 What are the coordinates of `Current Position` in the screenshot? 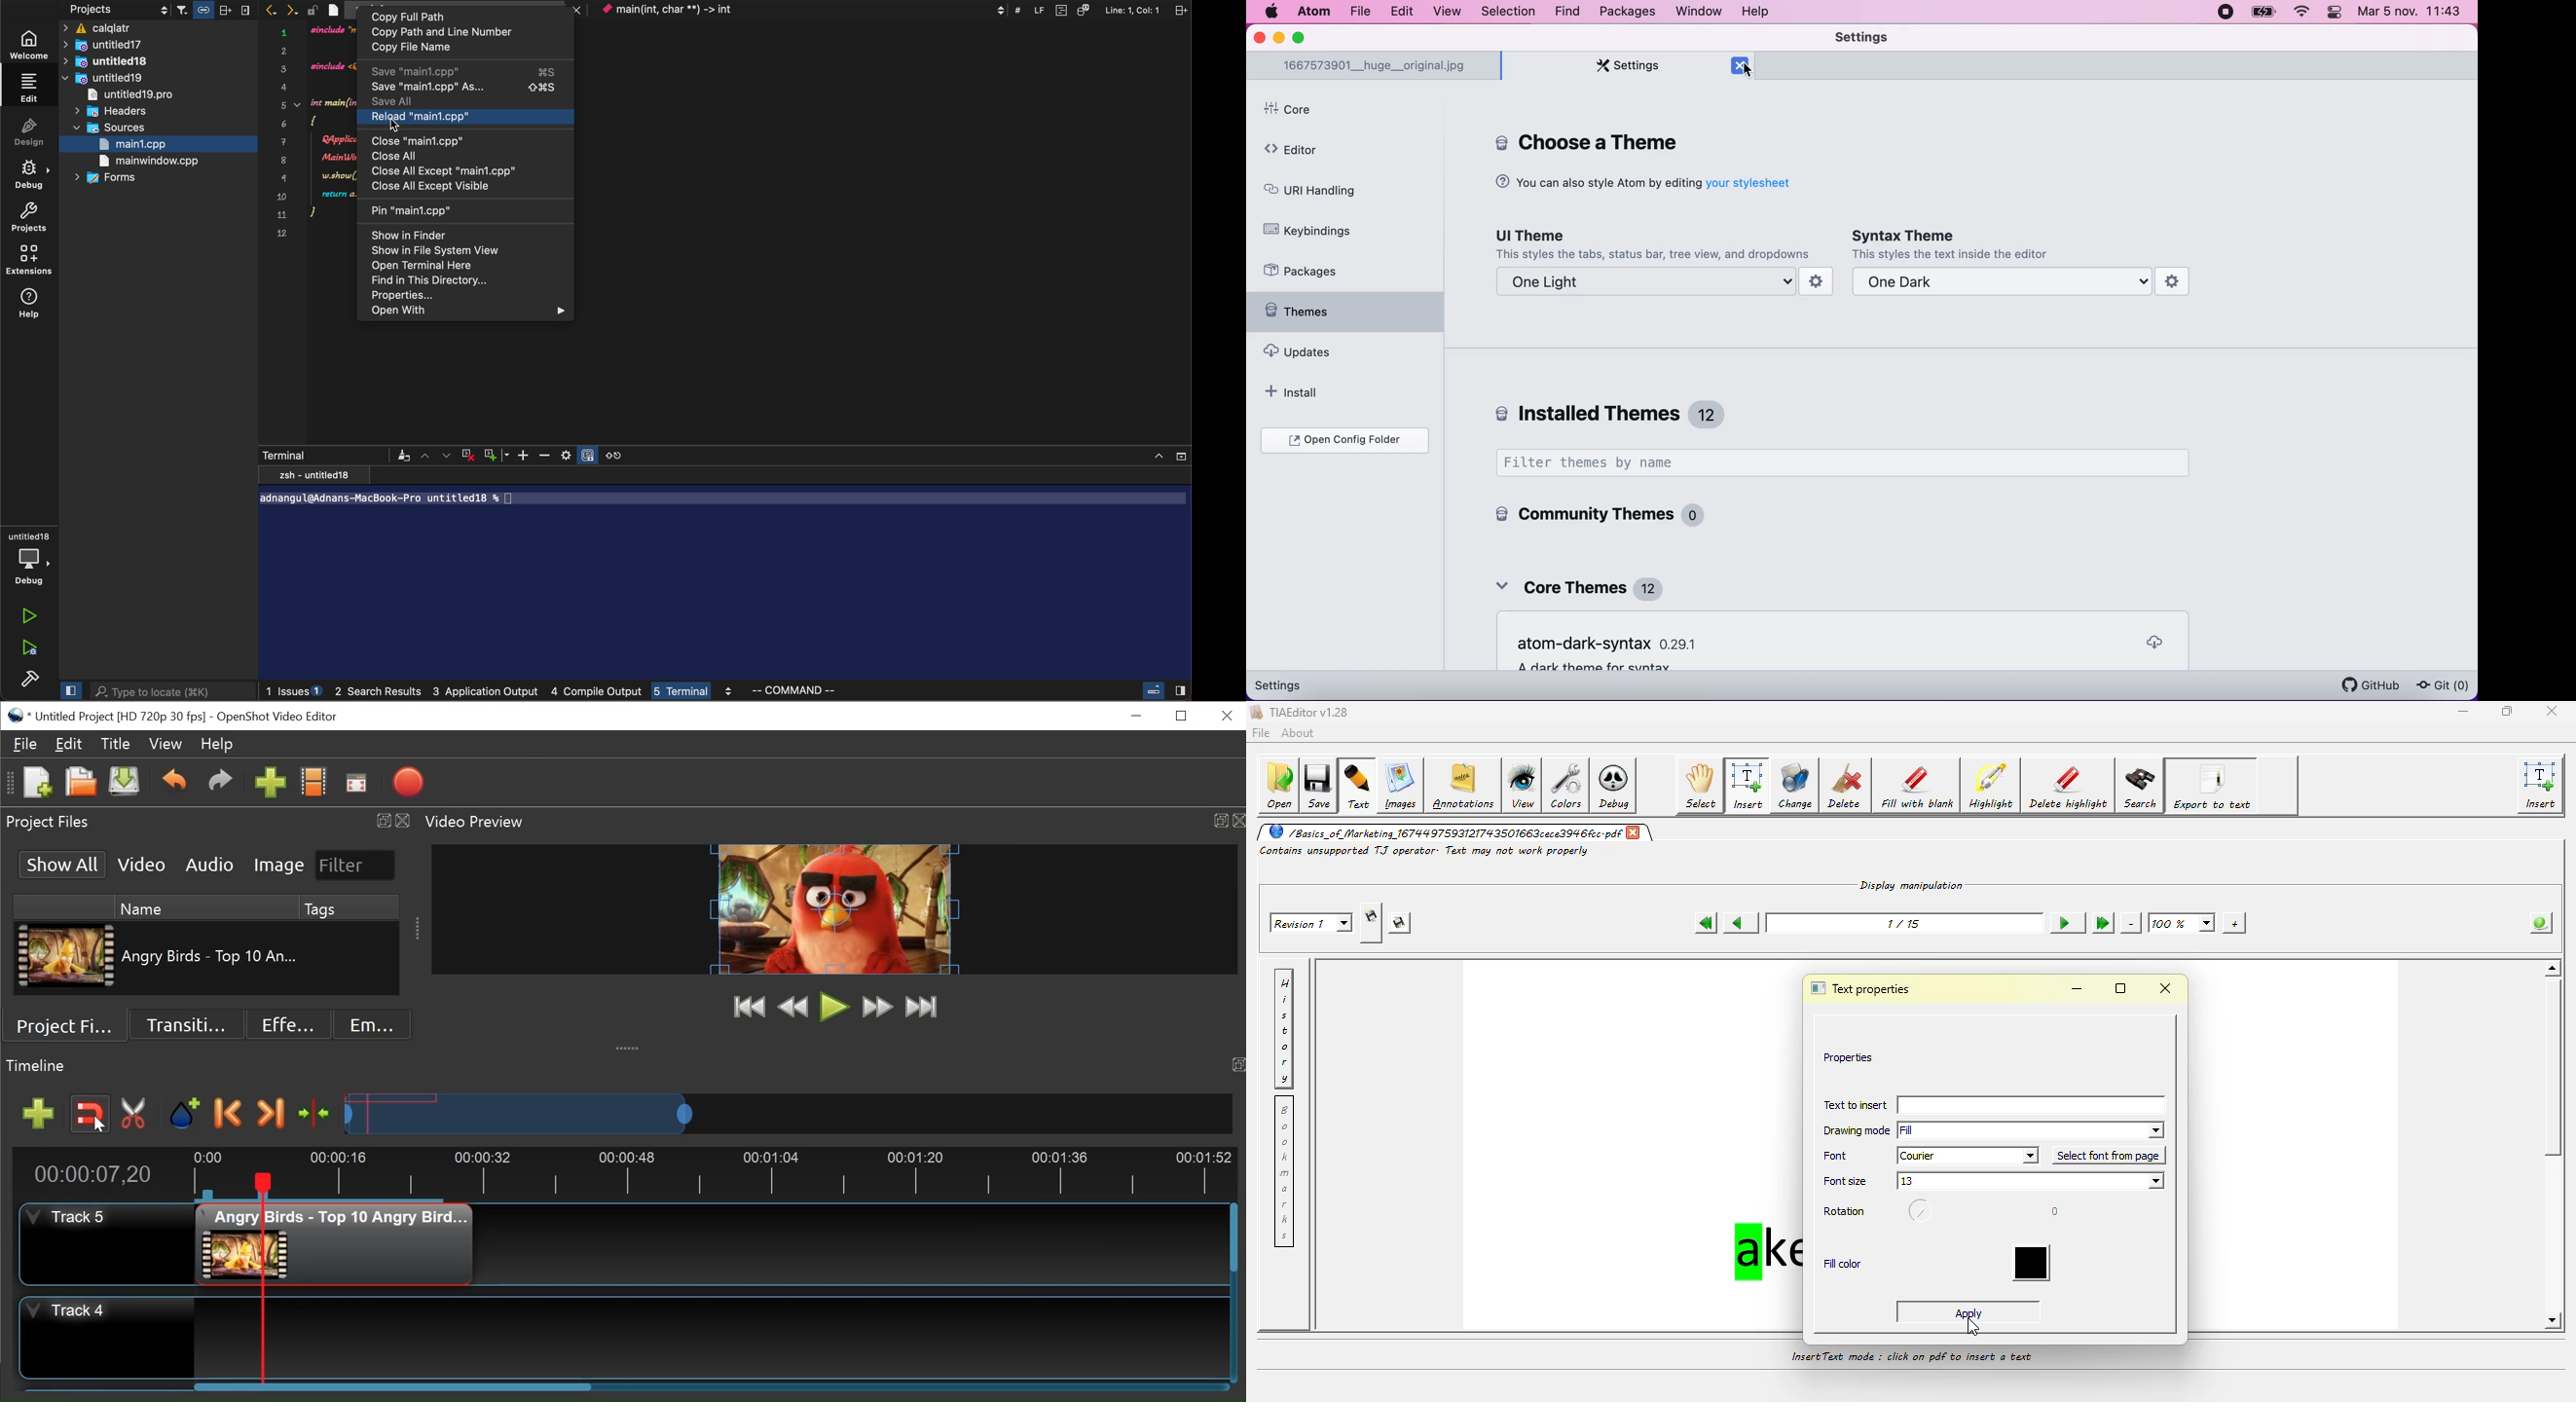 It's located at (91, 1175).